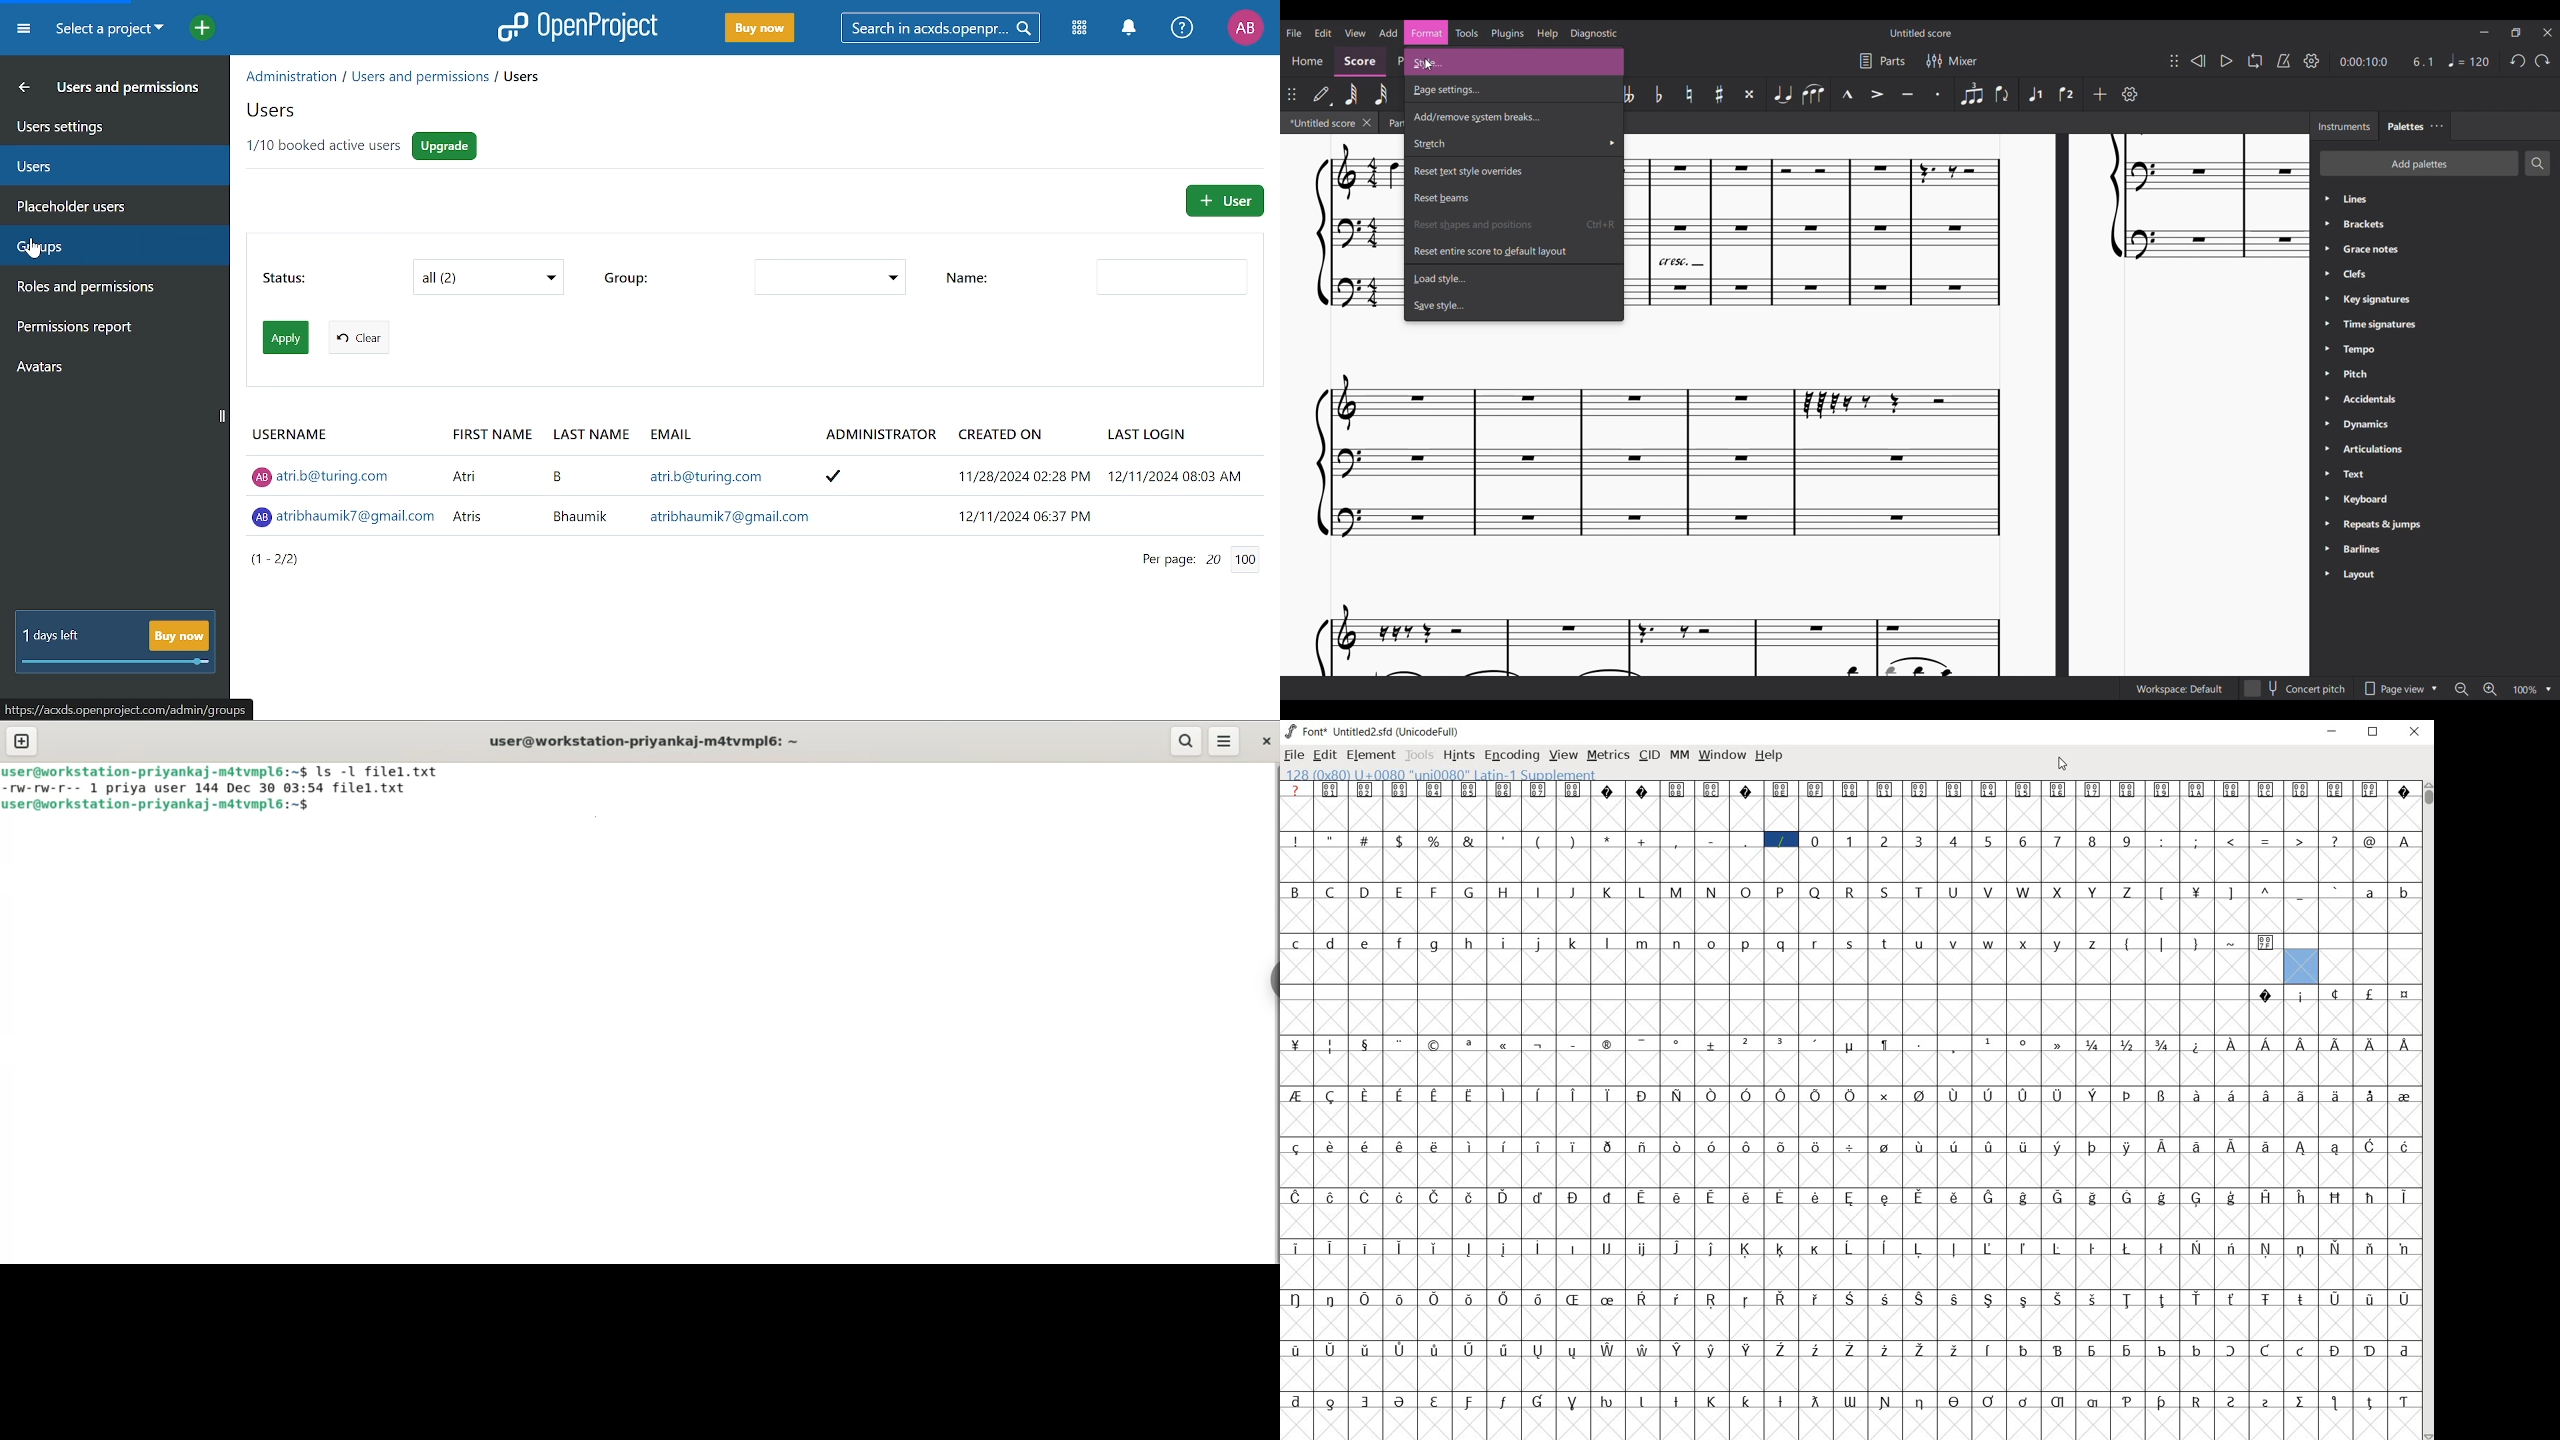  Describe the element at coordinates (1547, 33) in the screenshot. I see `Help menu` at that location.